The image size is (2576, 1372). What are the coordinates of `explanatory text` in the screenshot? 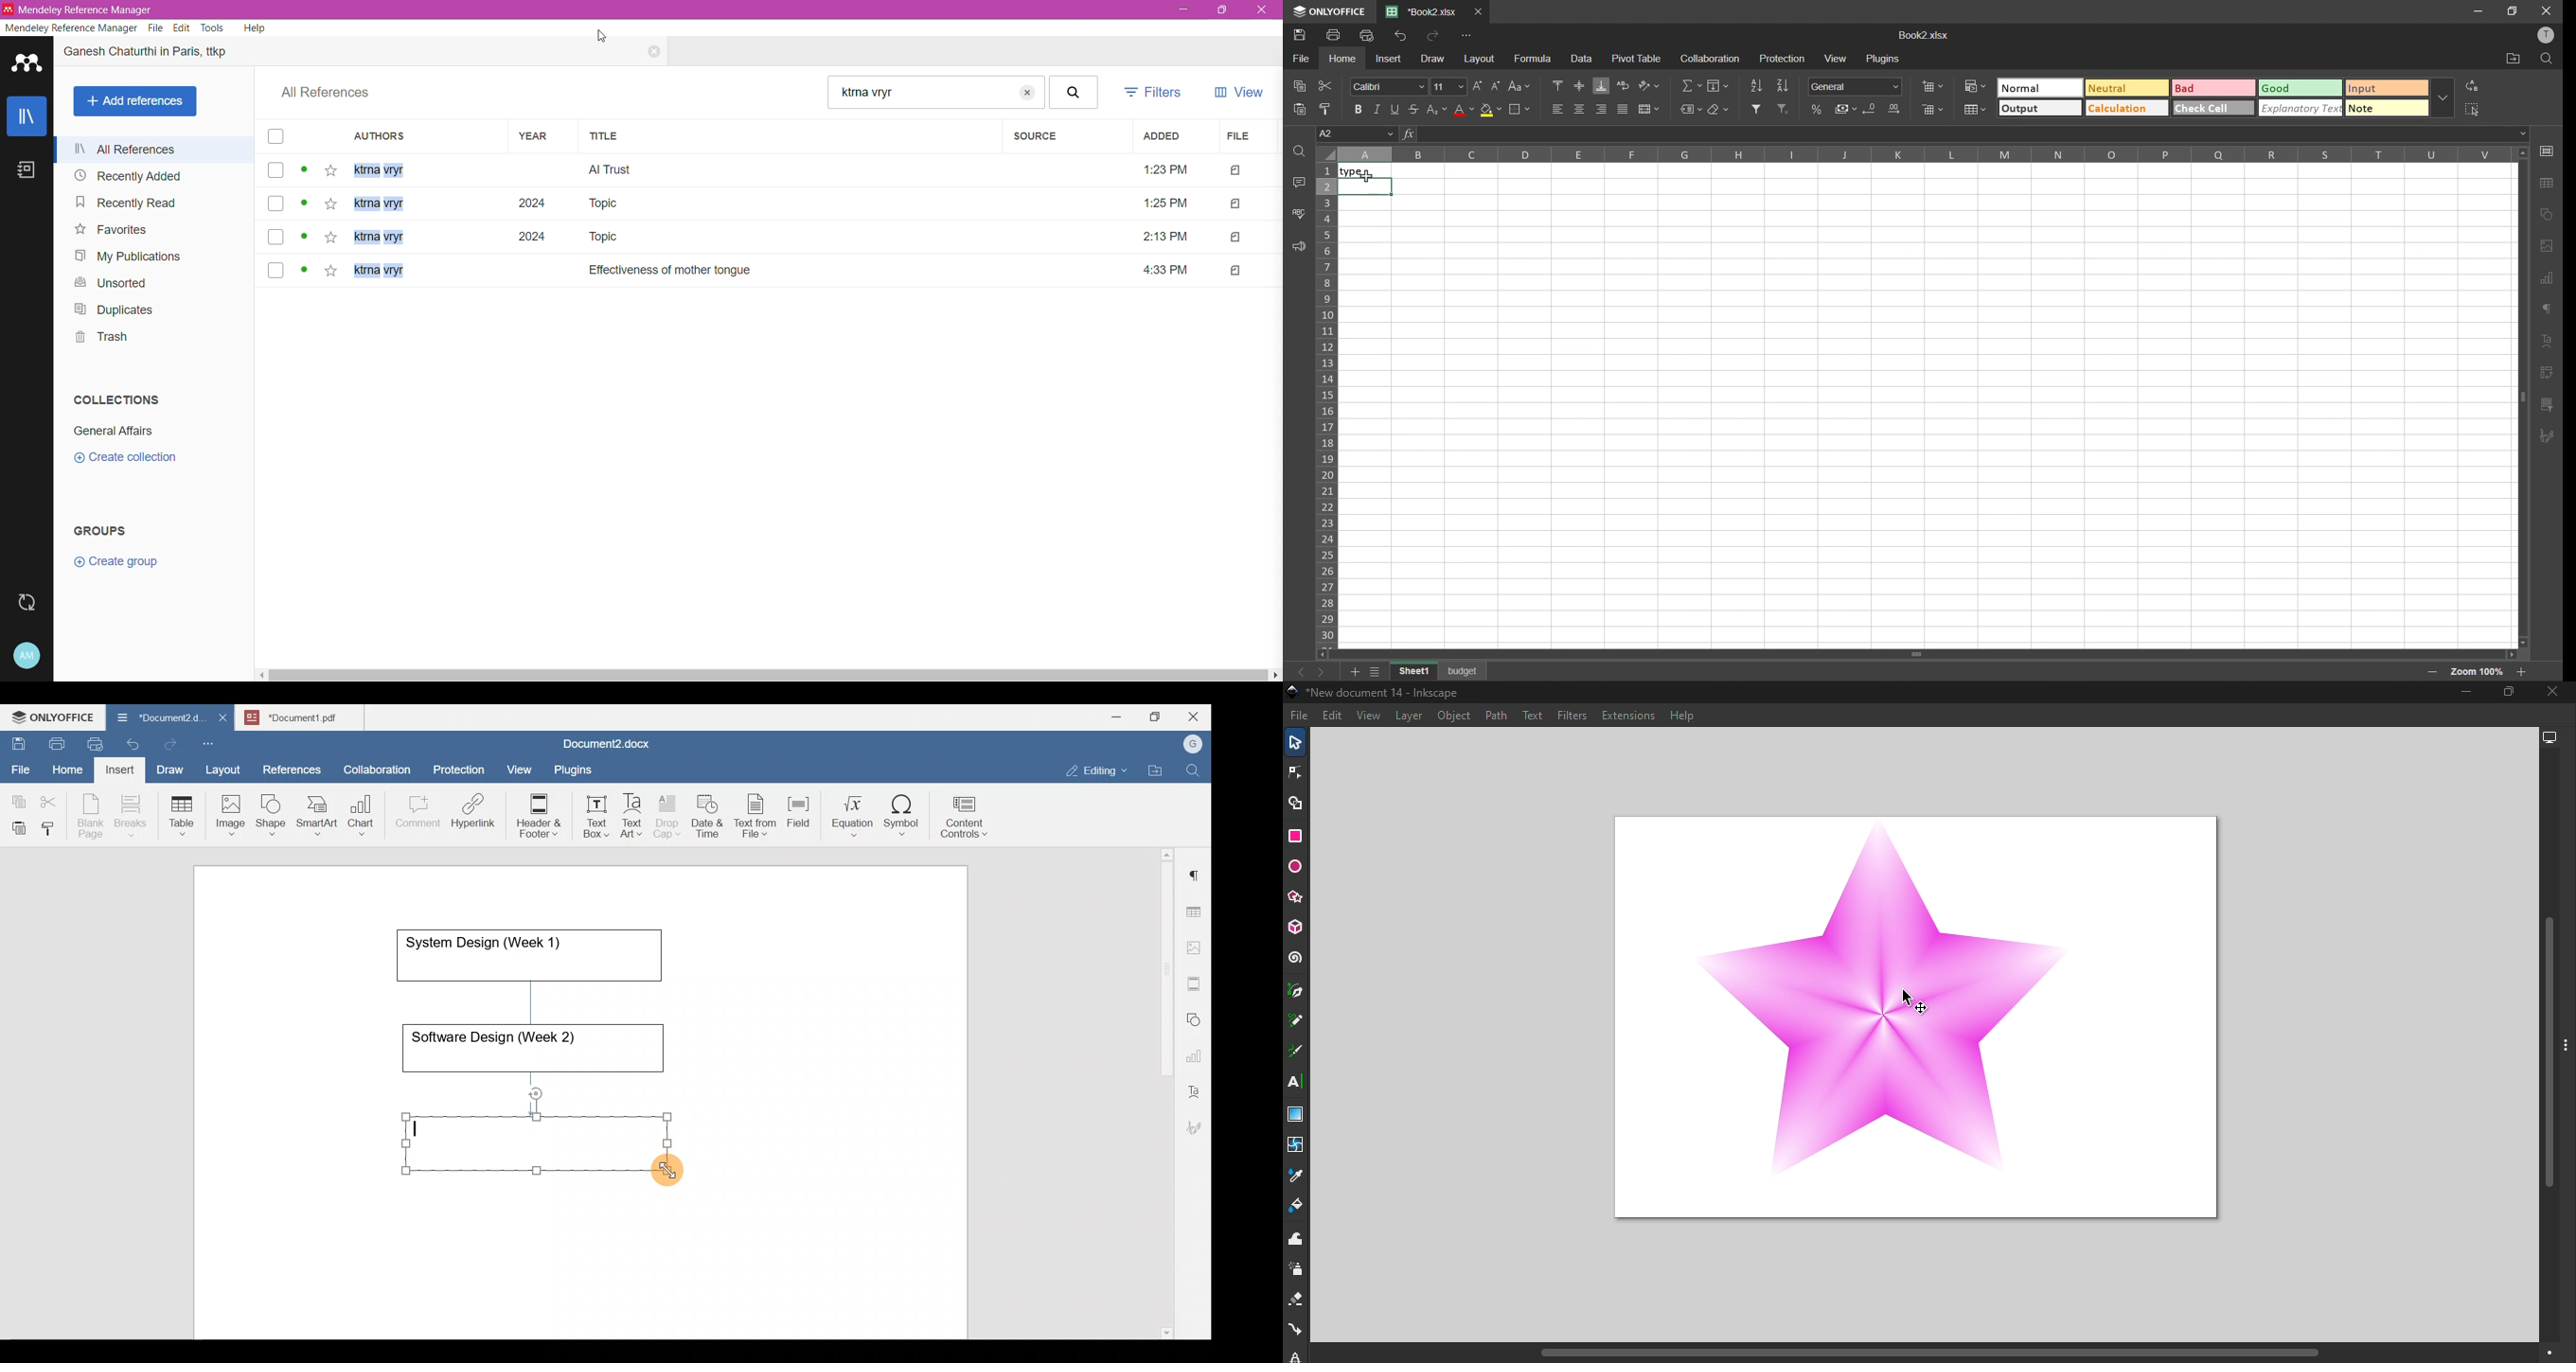 It's located at (2303, 109).